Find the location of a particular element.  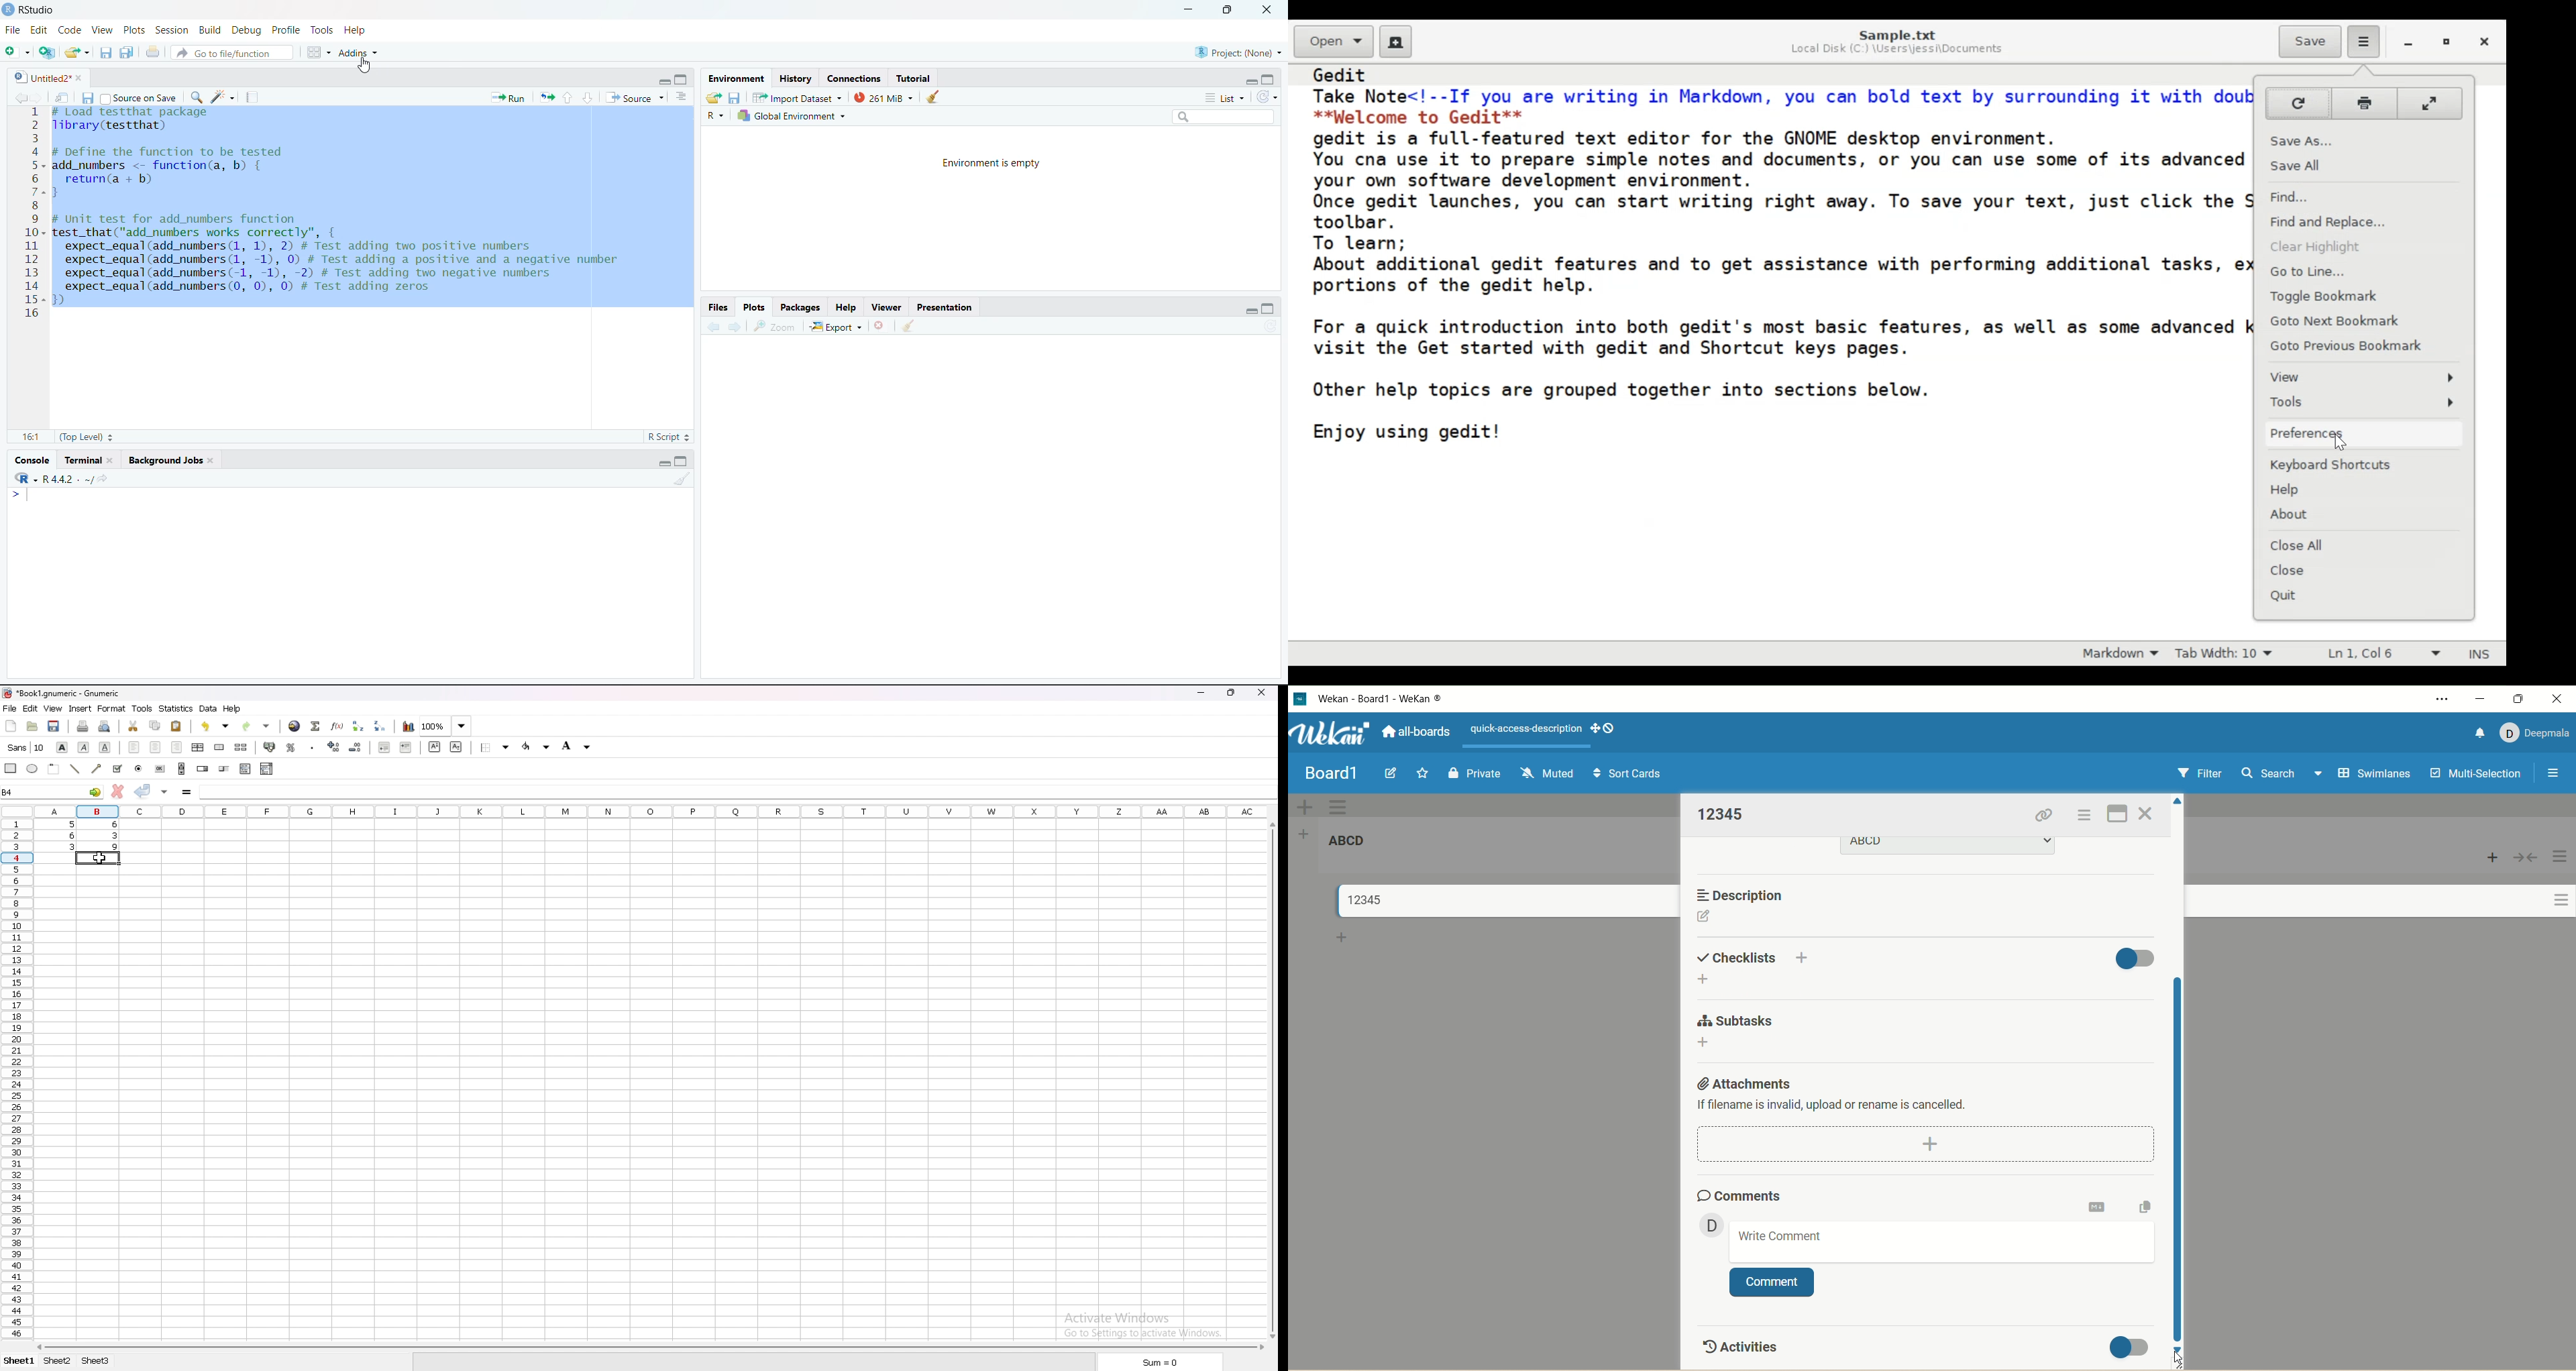

close is located at coordinates (2146, 814).